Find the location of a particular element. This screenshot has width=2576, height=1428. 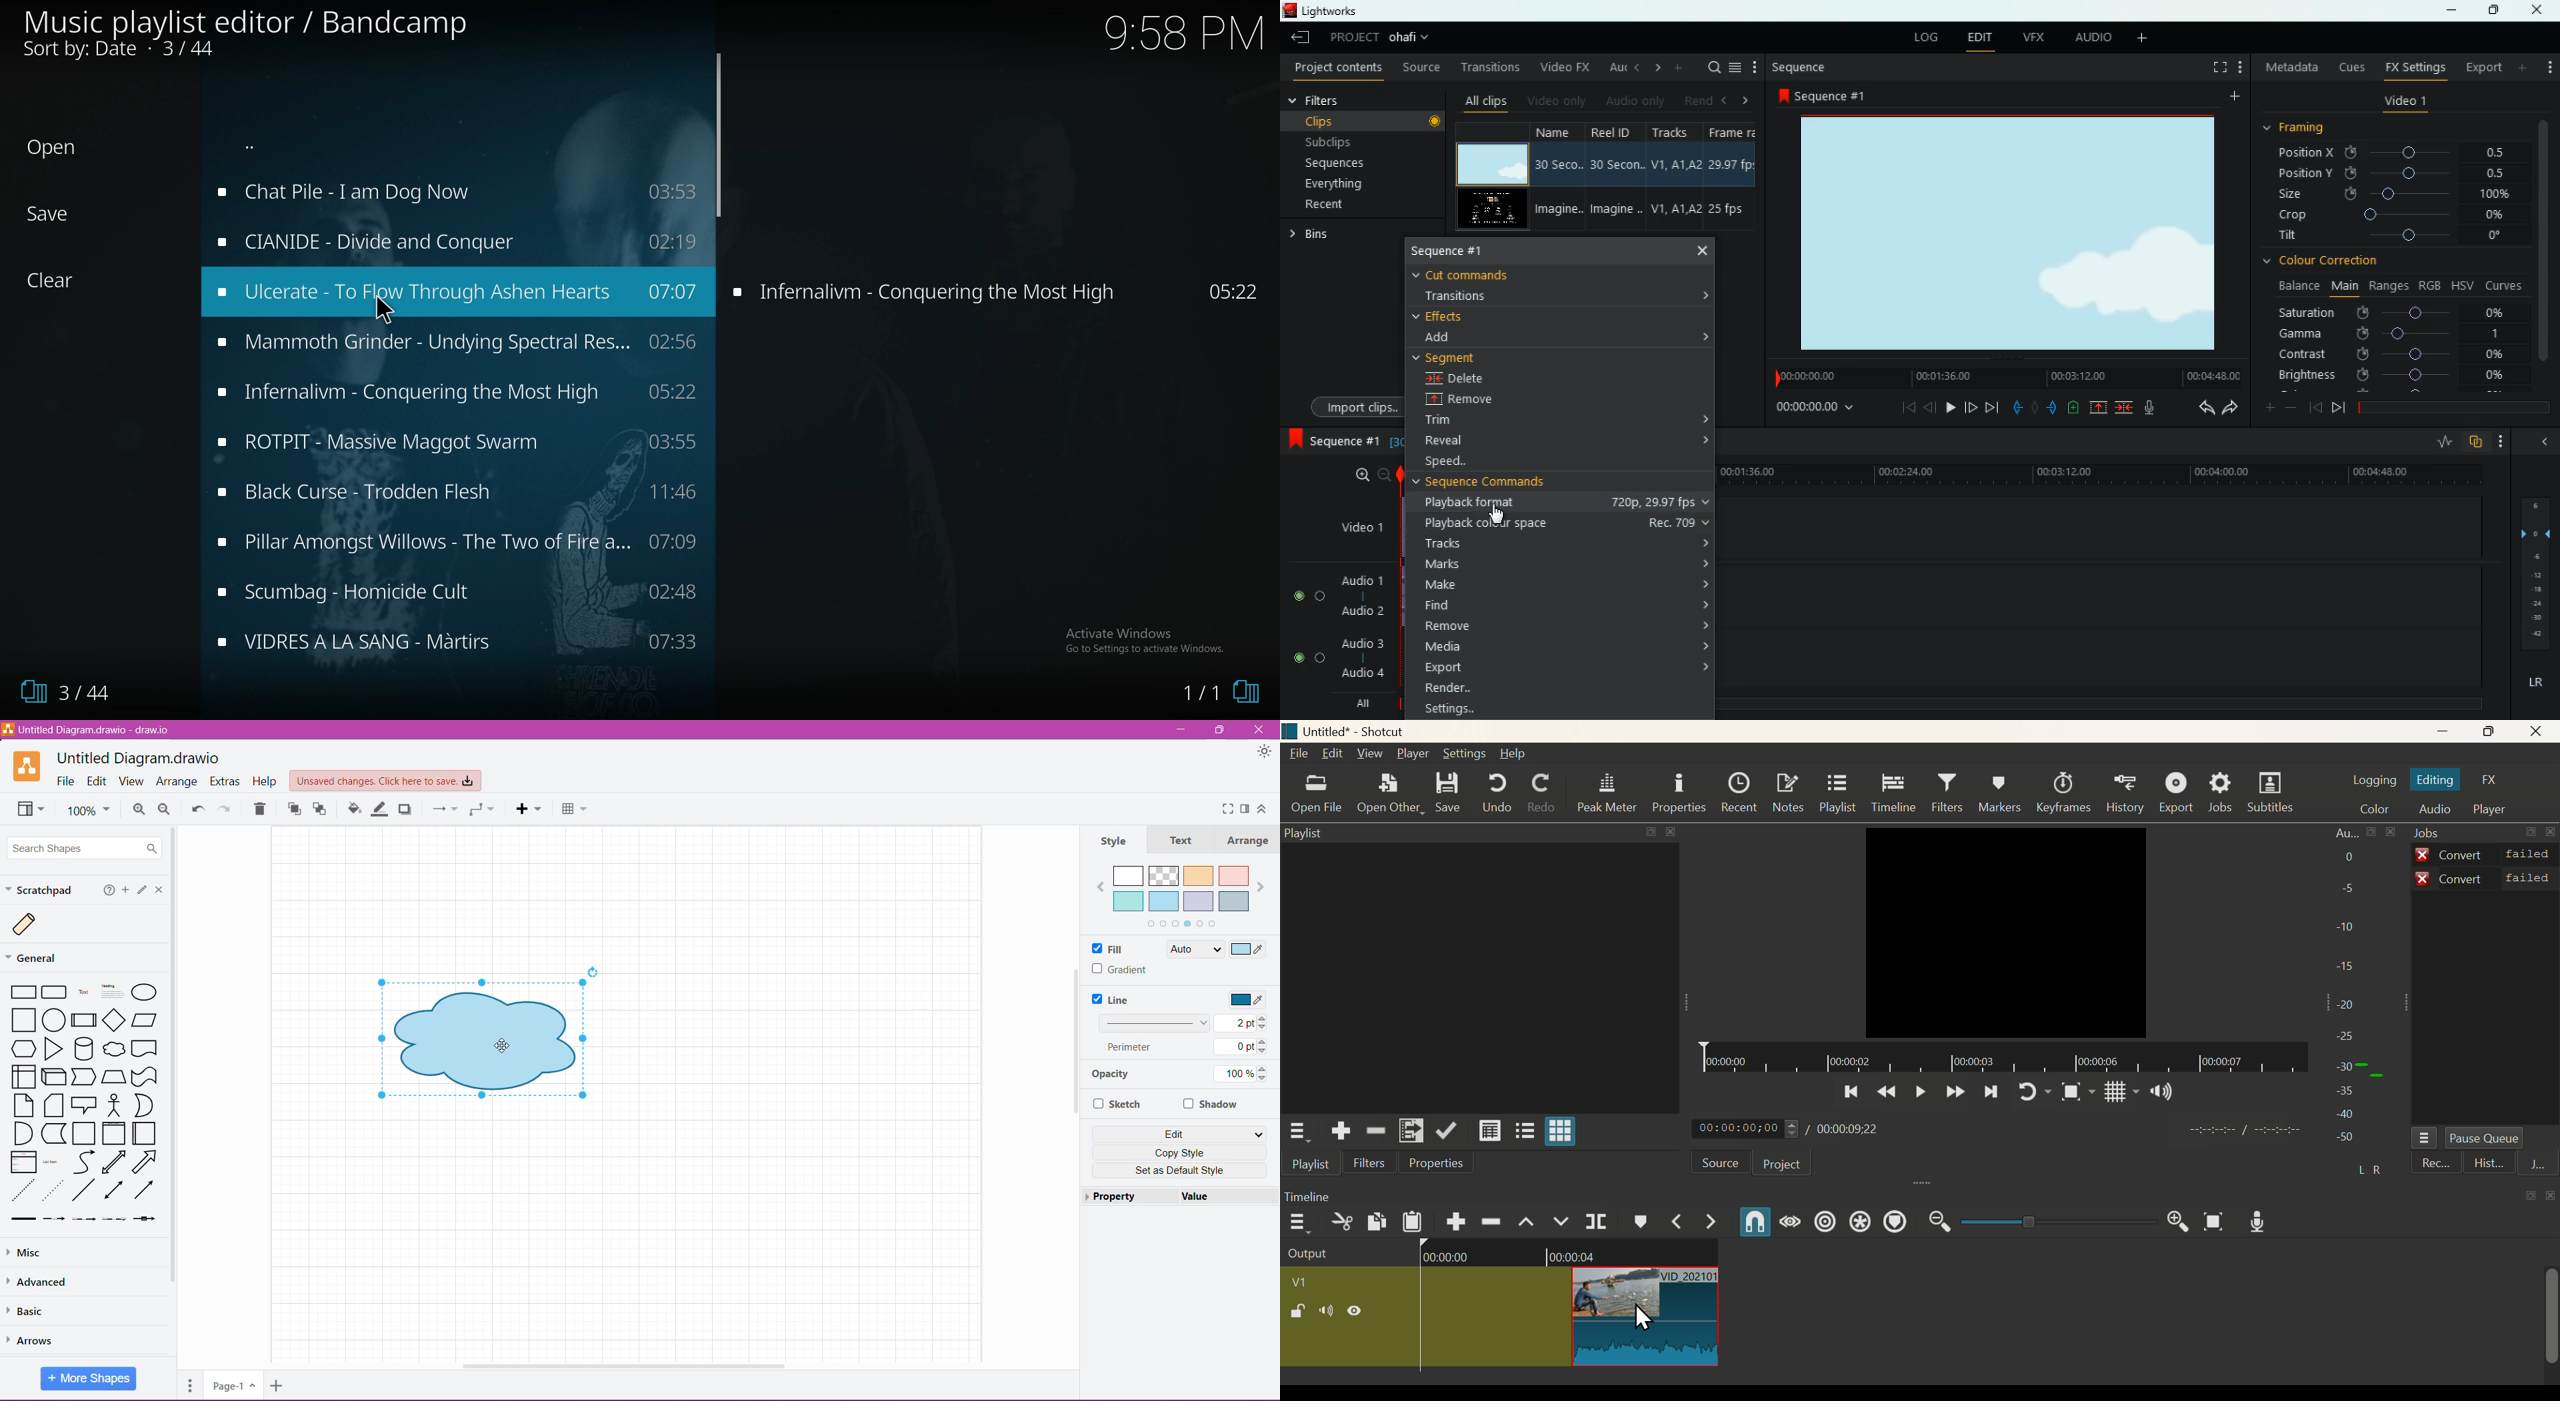

Markers is located at coordinates (1999, 792).